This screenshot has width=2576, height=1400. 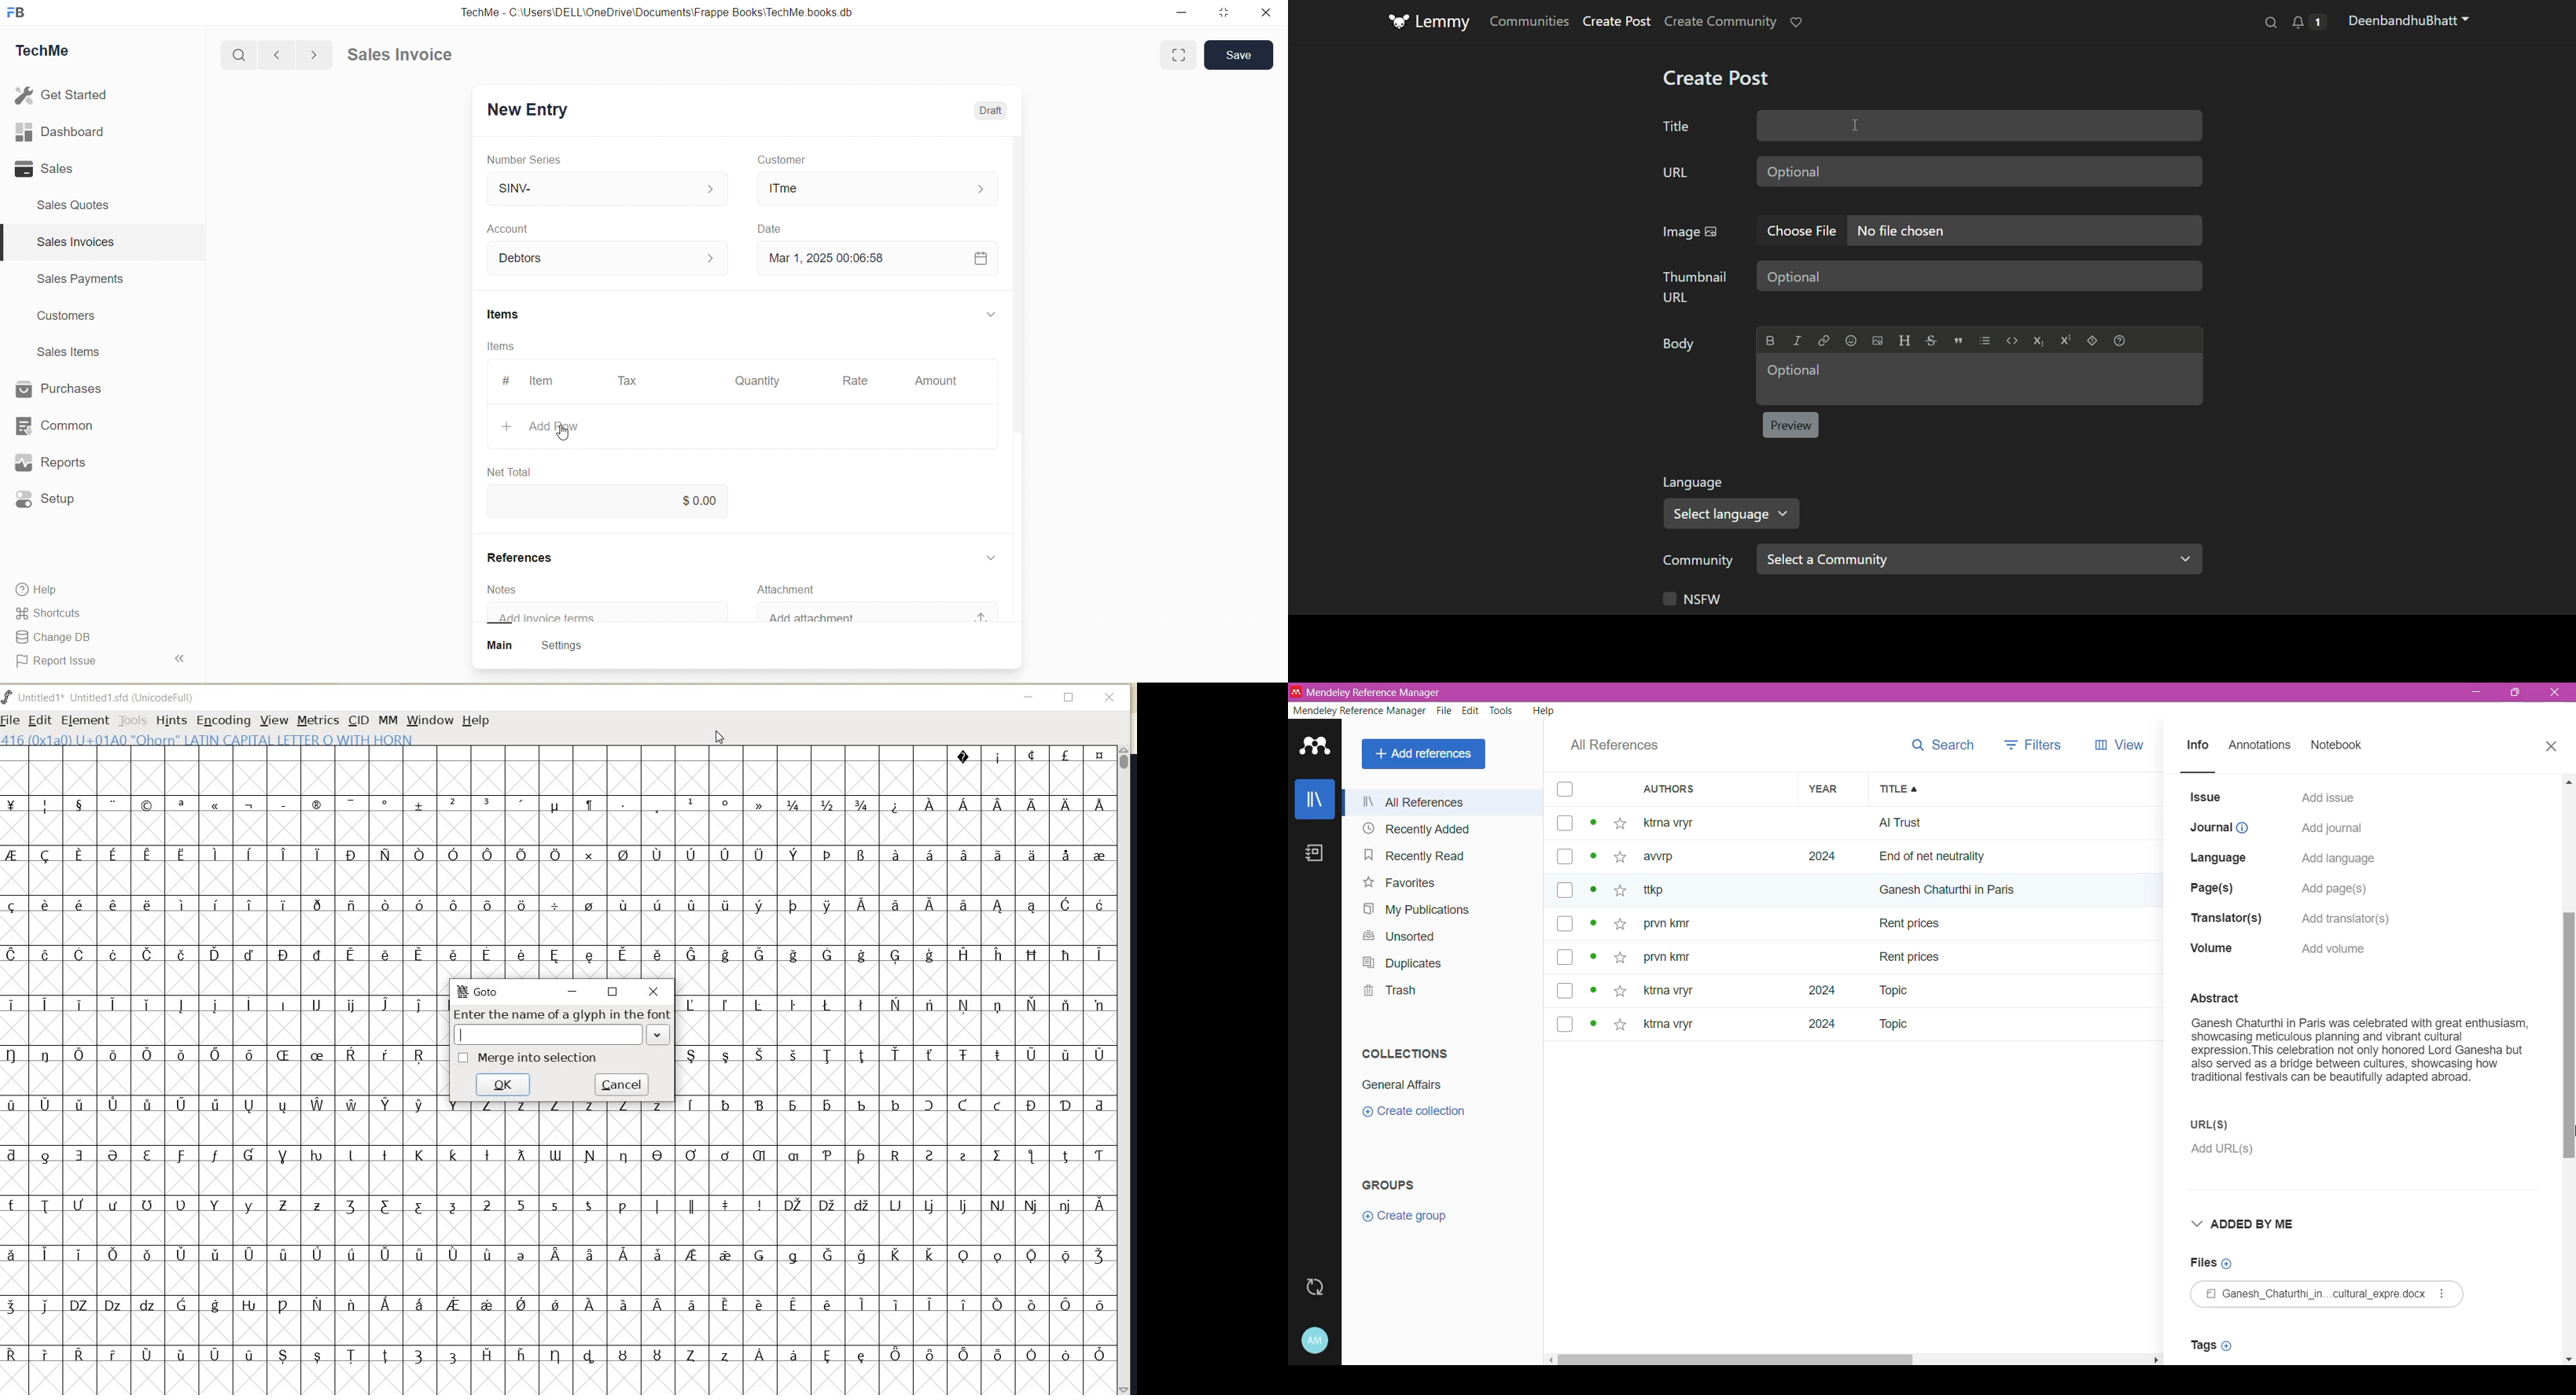 I want to click on Click to Add URL(S), so click(x=2227, y=1151).